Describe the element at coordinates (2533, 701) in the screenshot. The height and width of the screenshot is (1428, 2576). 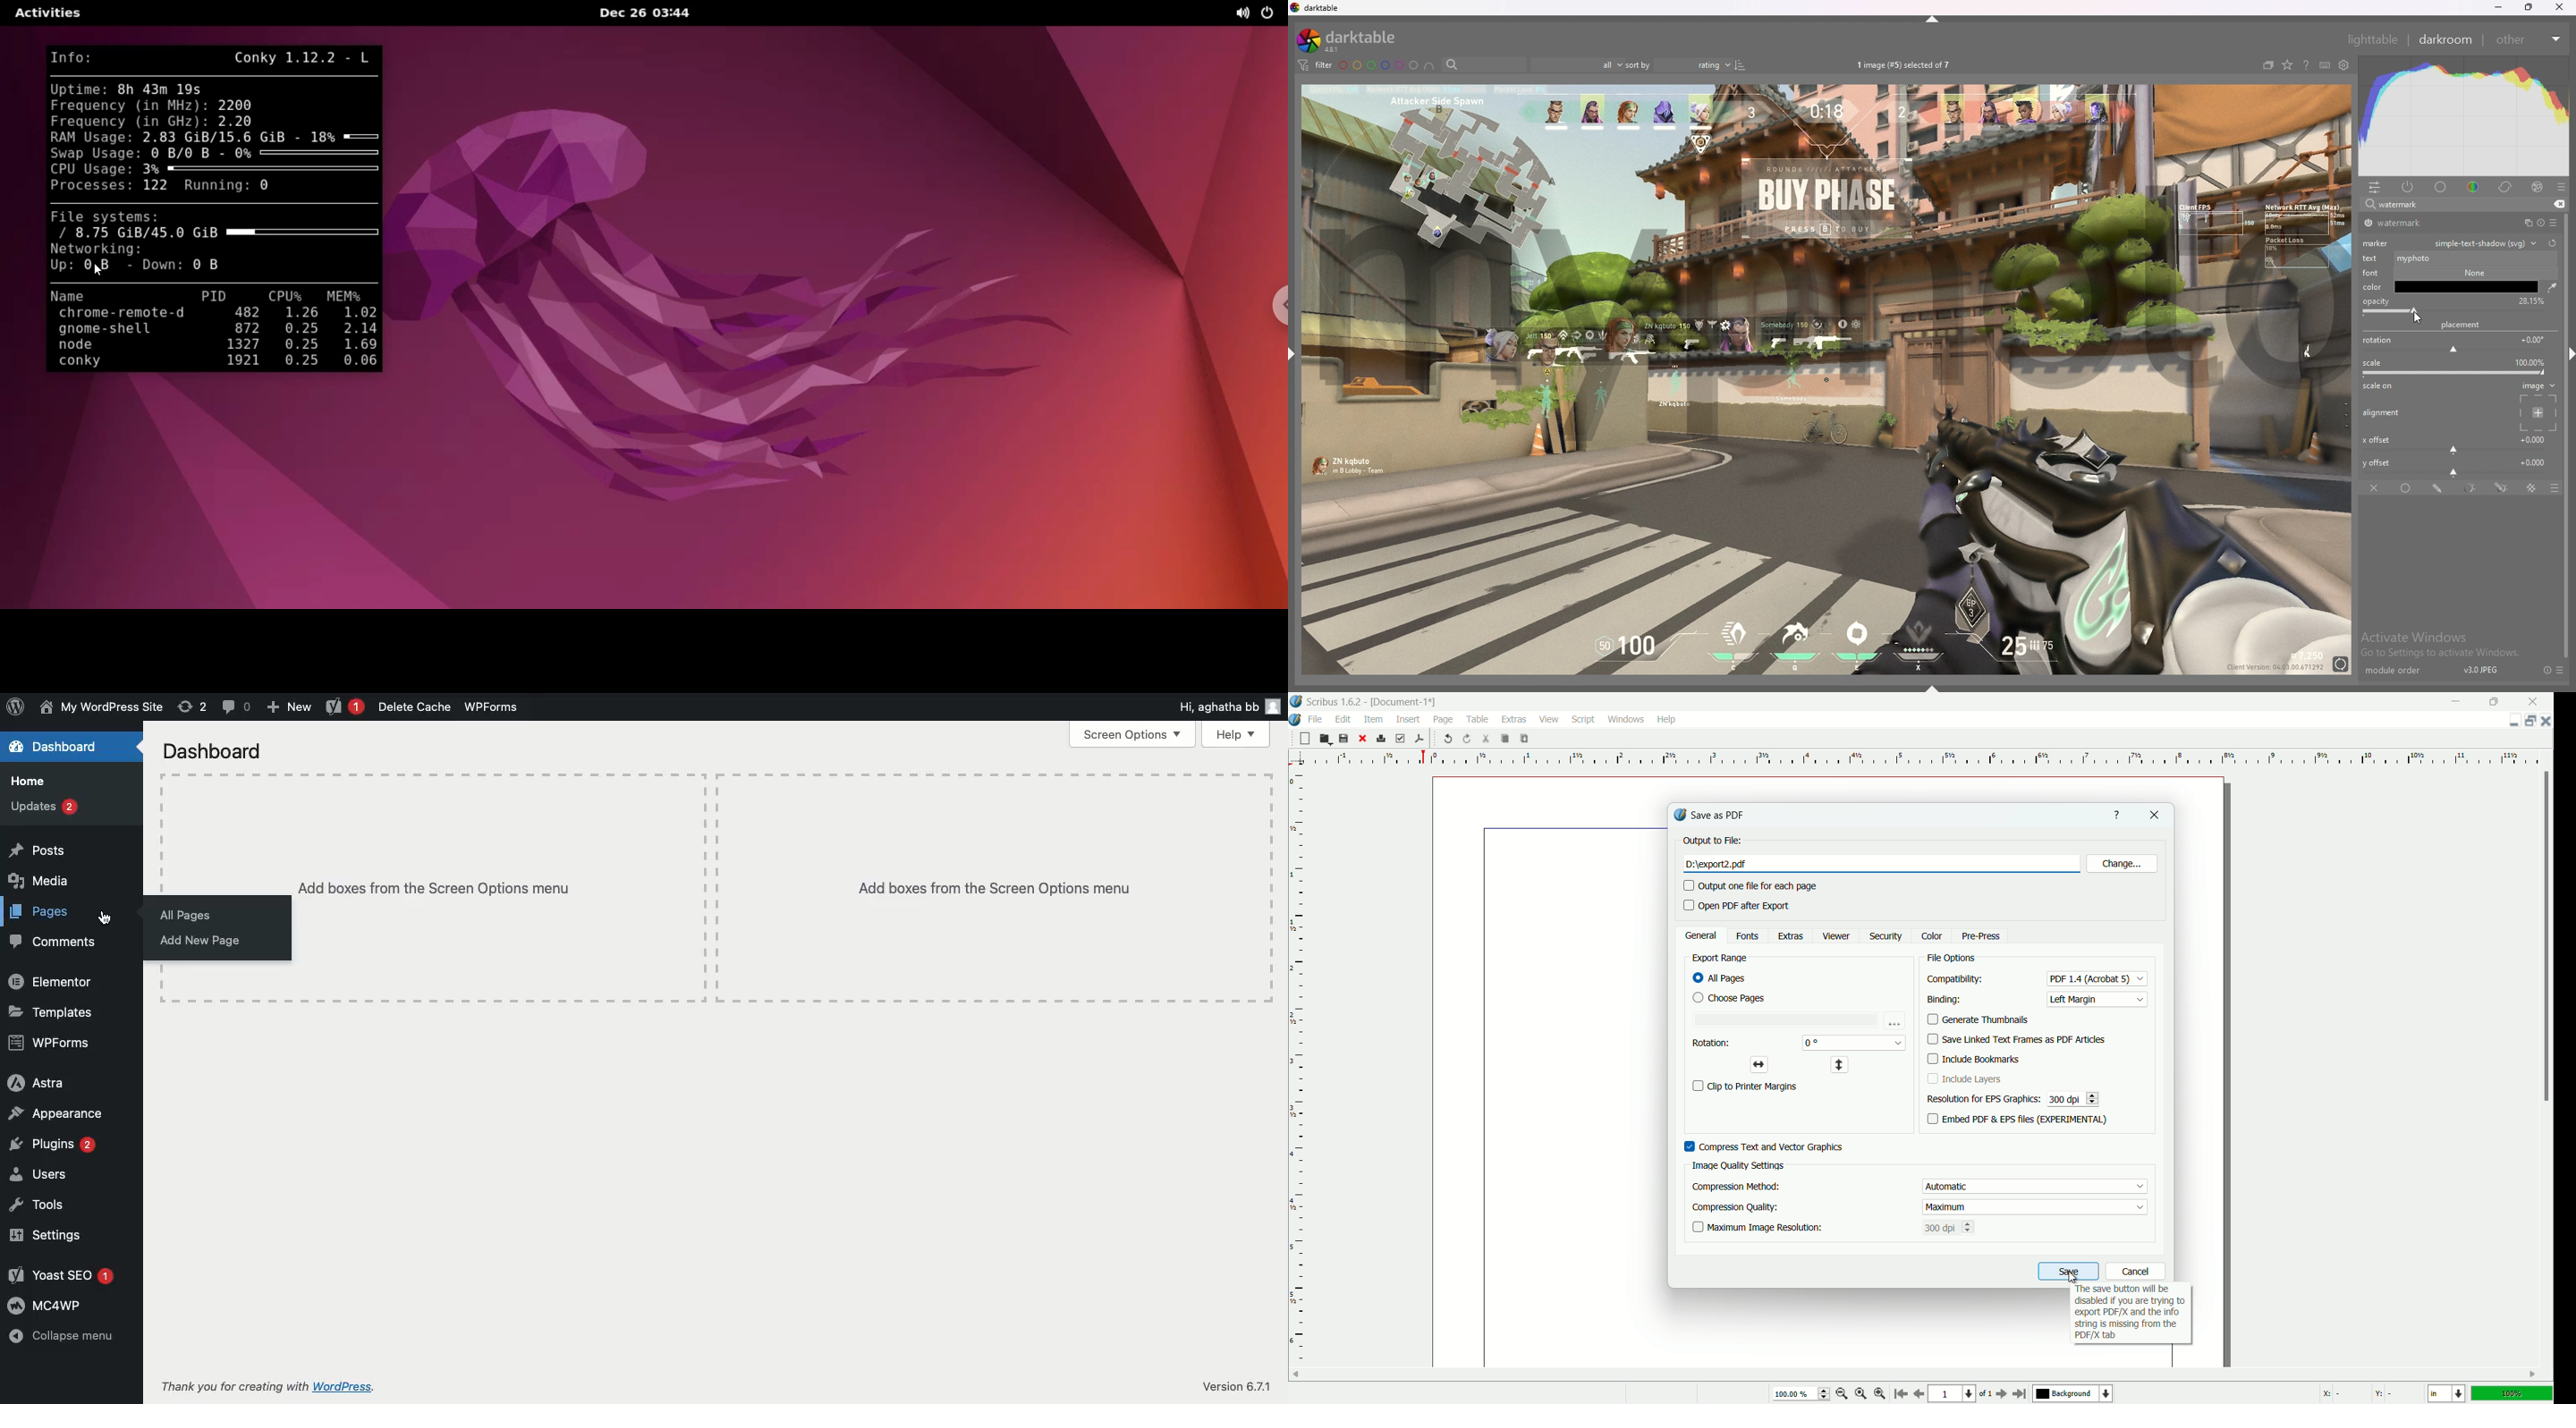
I see `close app` at that location.